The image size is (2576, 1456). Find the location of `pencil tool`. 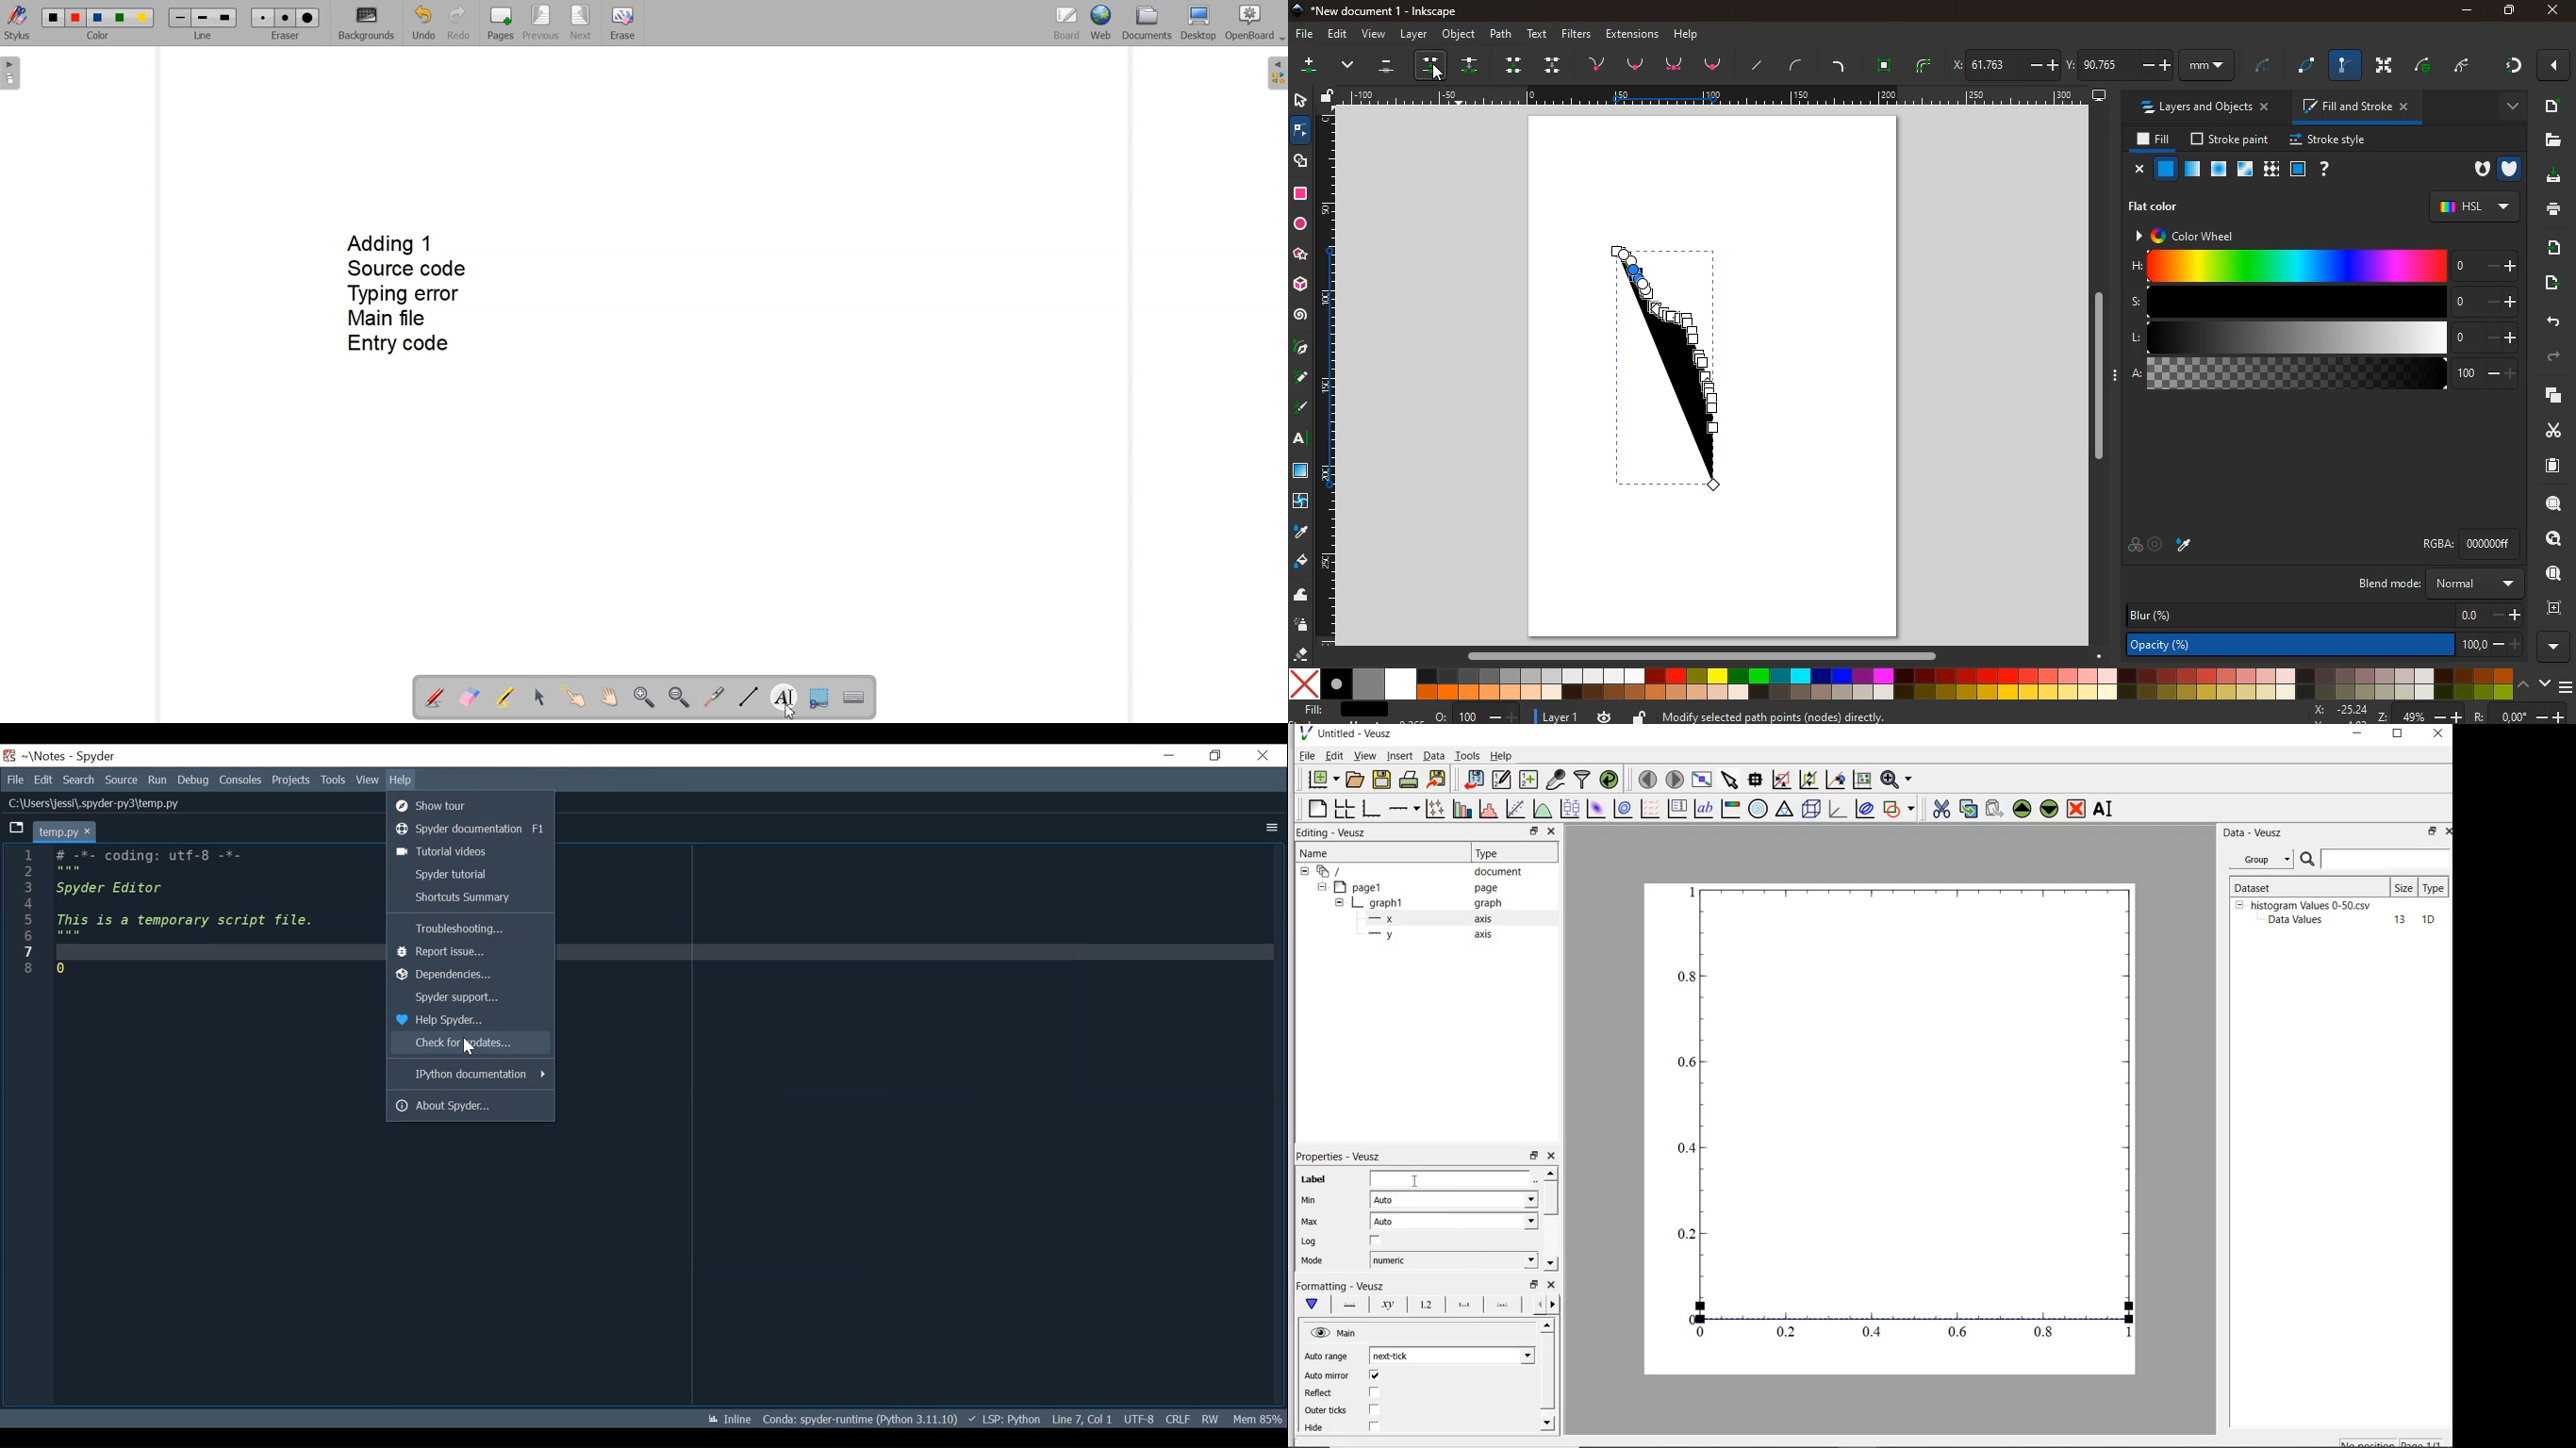

pencil tool is located at coordinates (1303, 409).